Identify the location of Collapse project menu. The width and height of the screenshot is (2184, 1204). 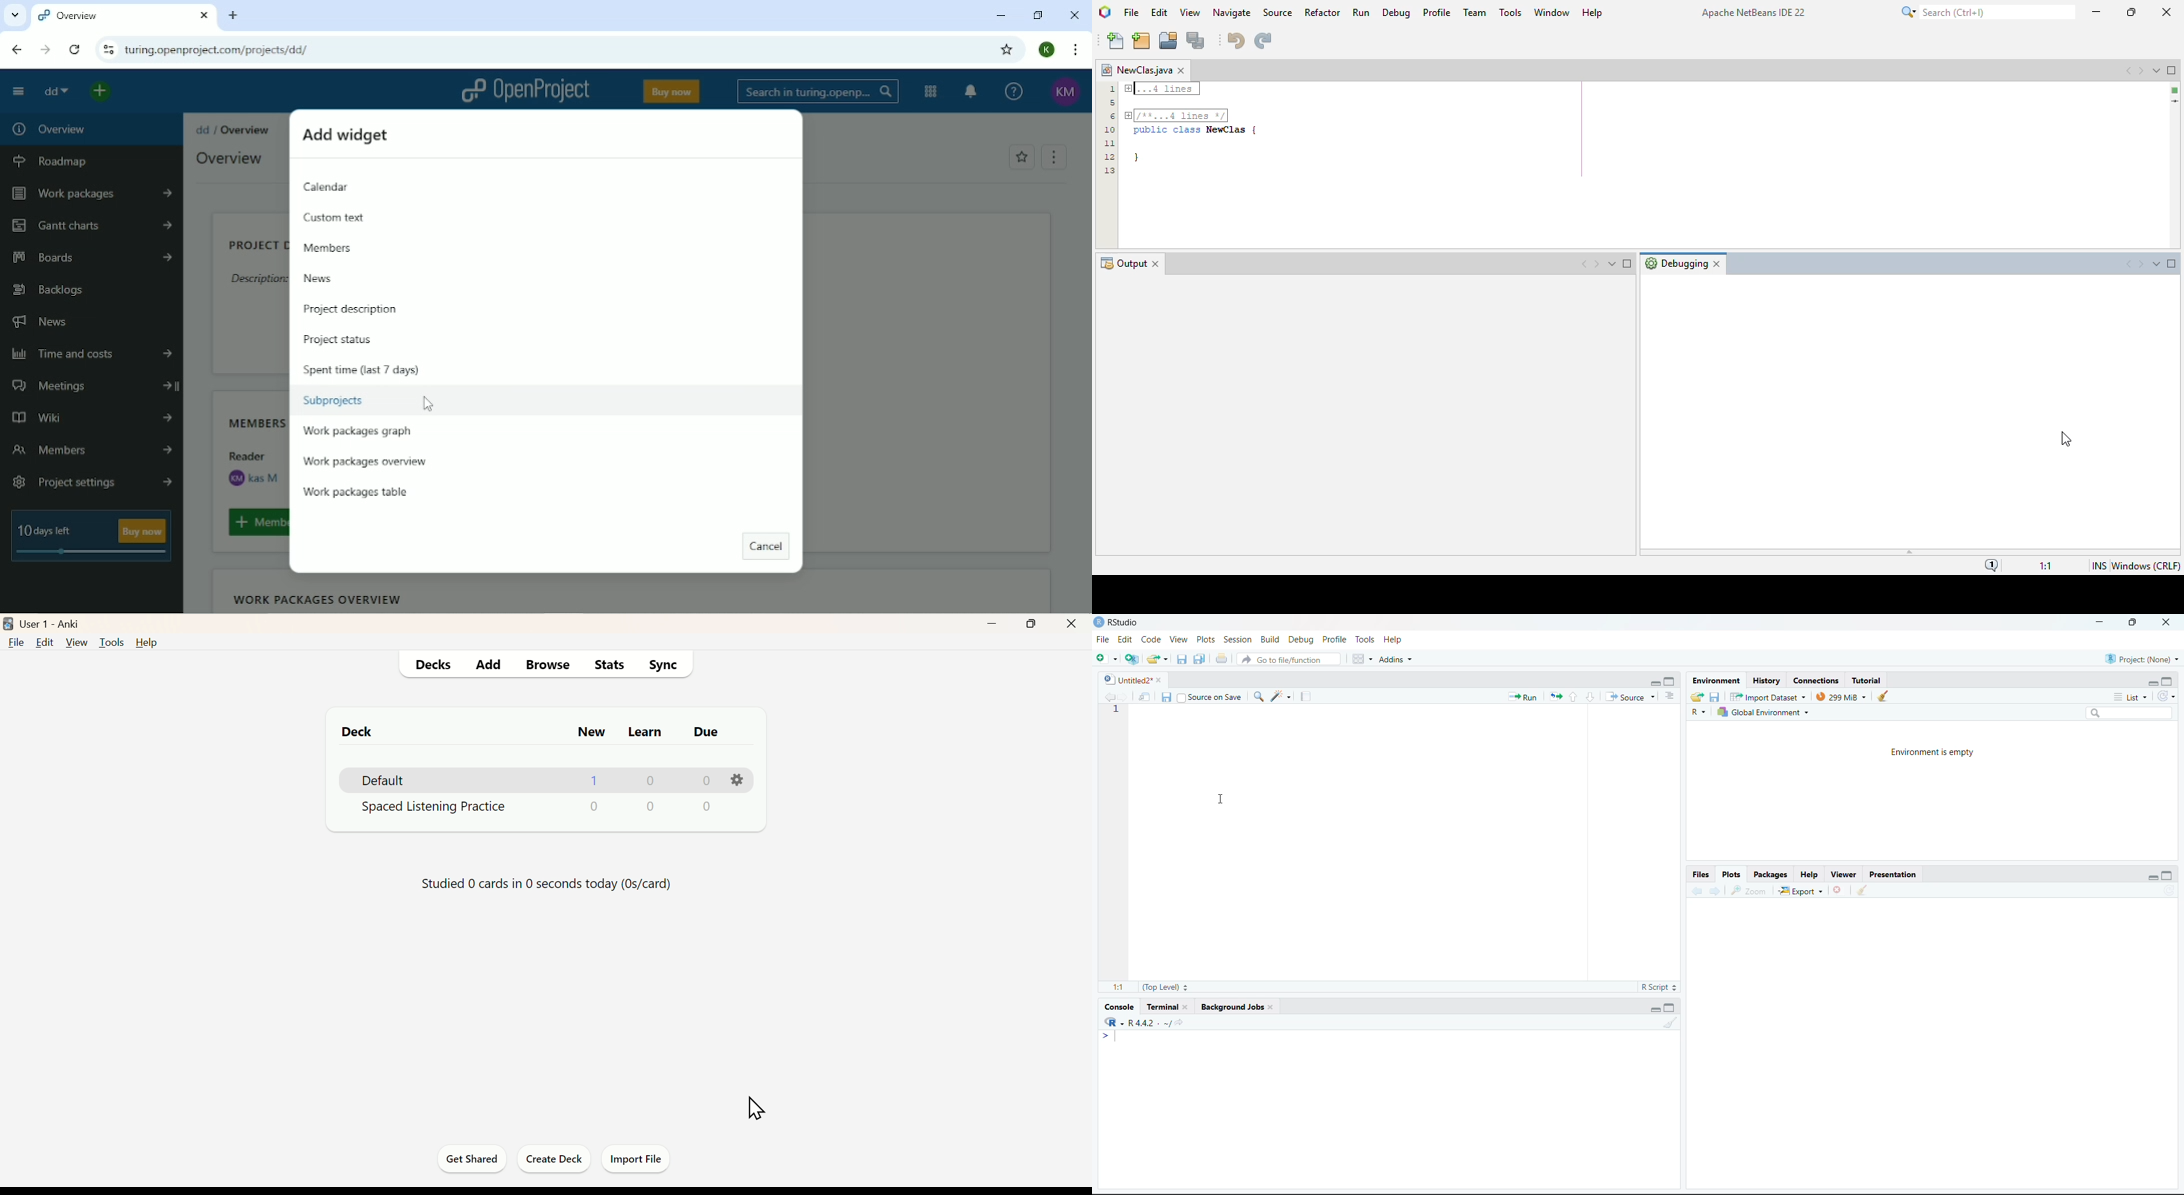
(19, 92).